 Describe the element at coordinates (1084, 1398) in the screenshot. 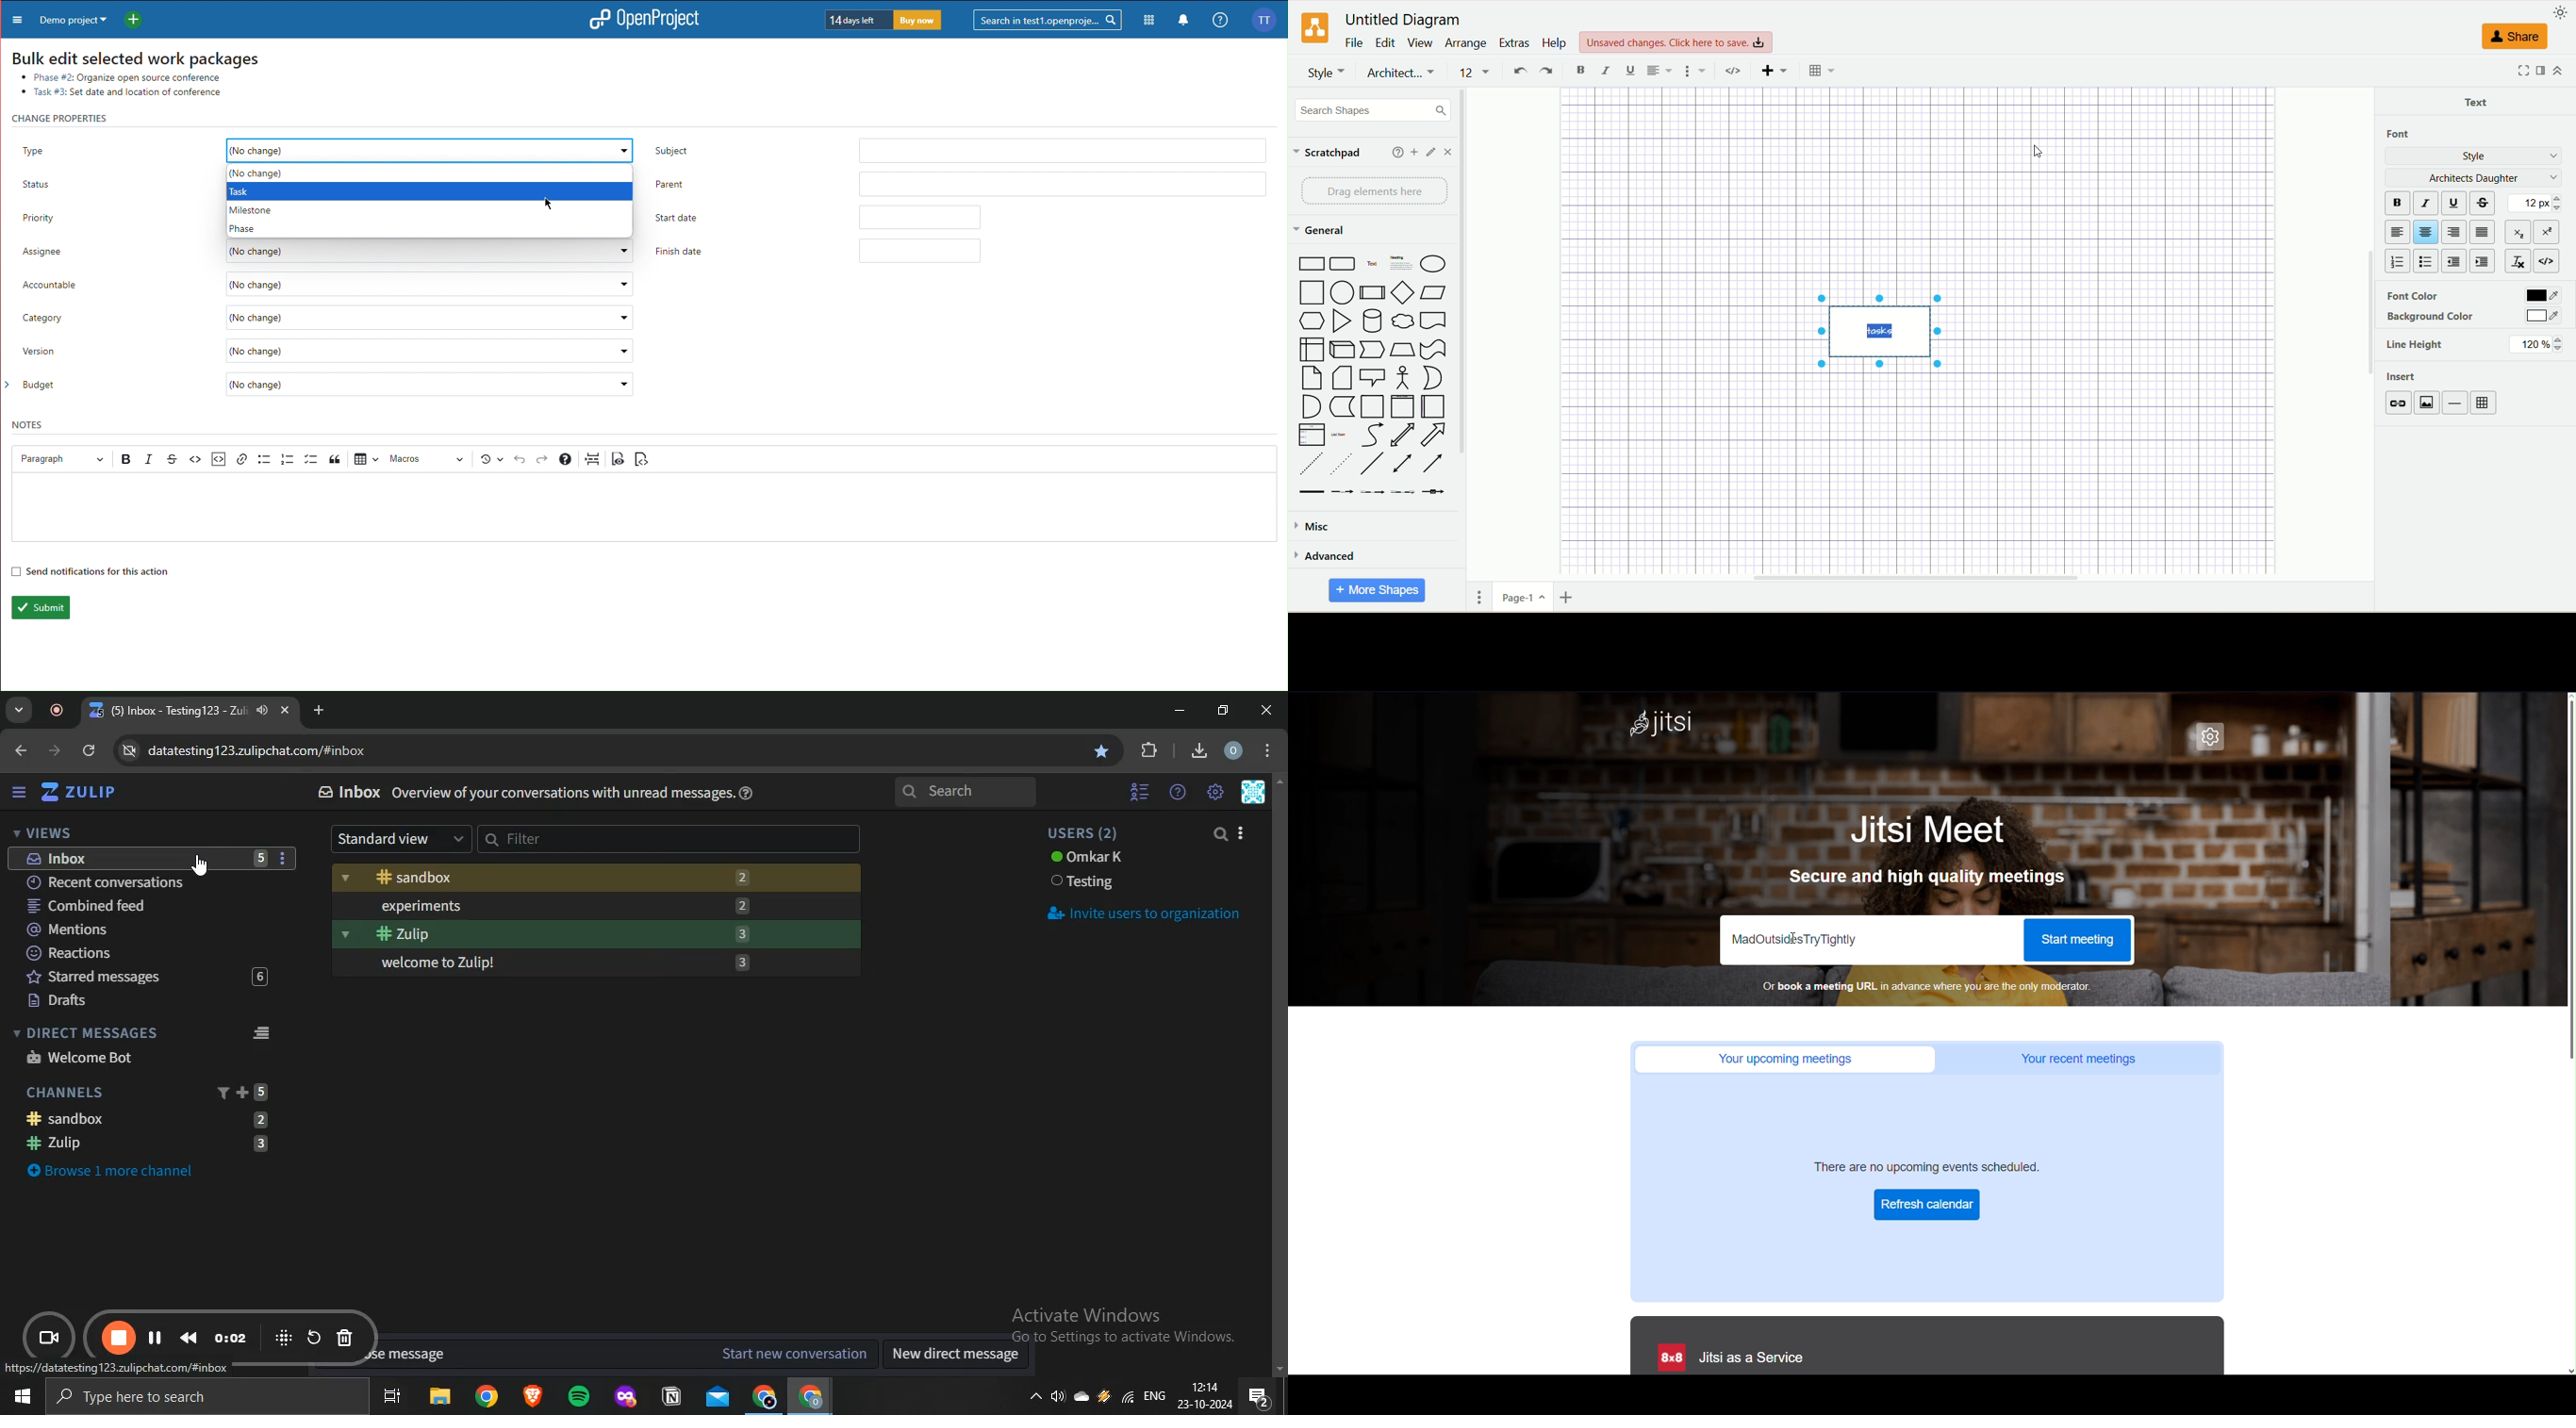

I see `onedrive` at that location.